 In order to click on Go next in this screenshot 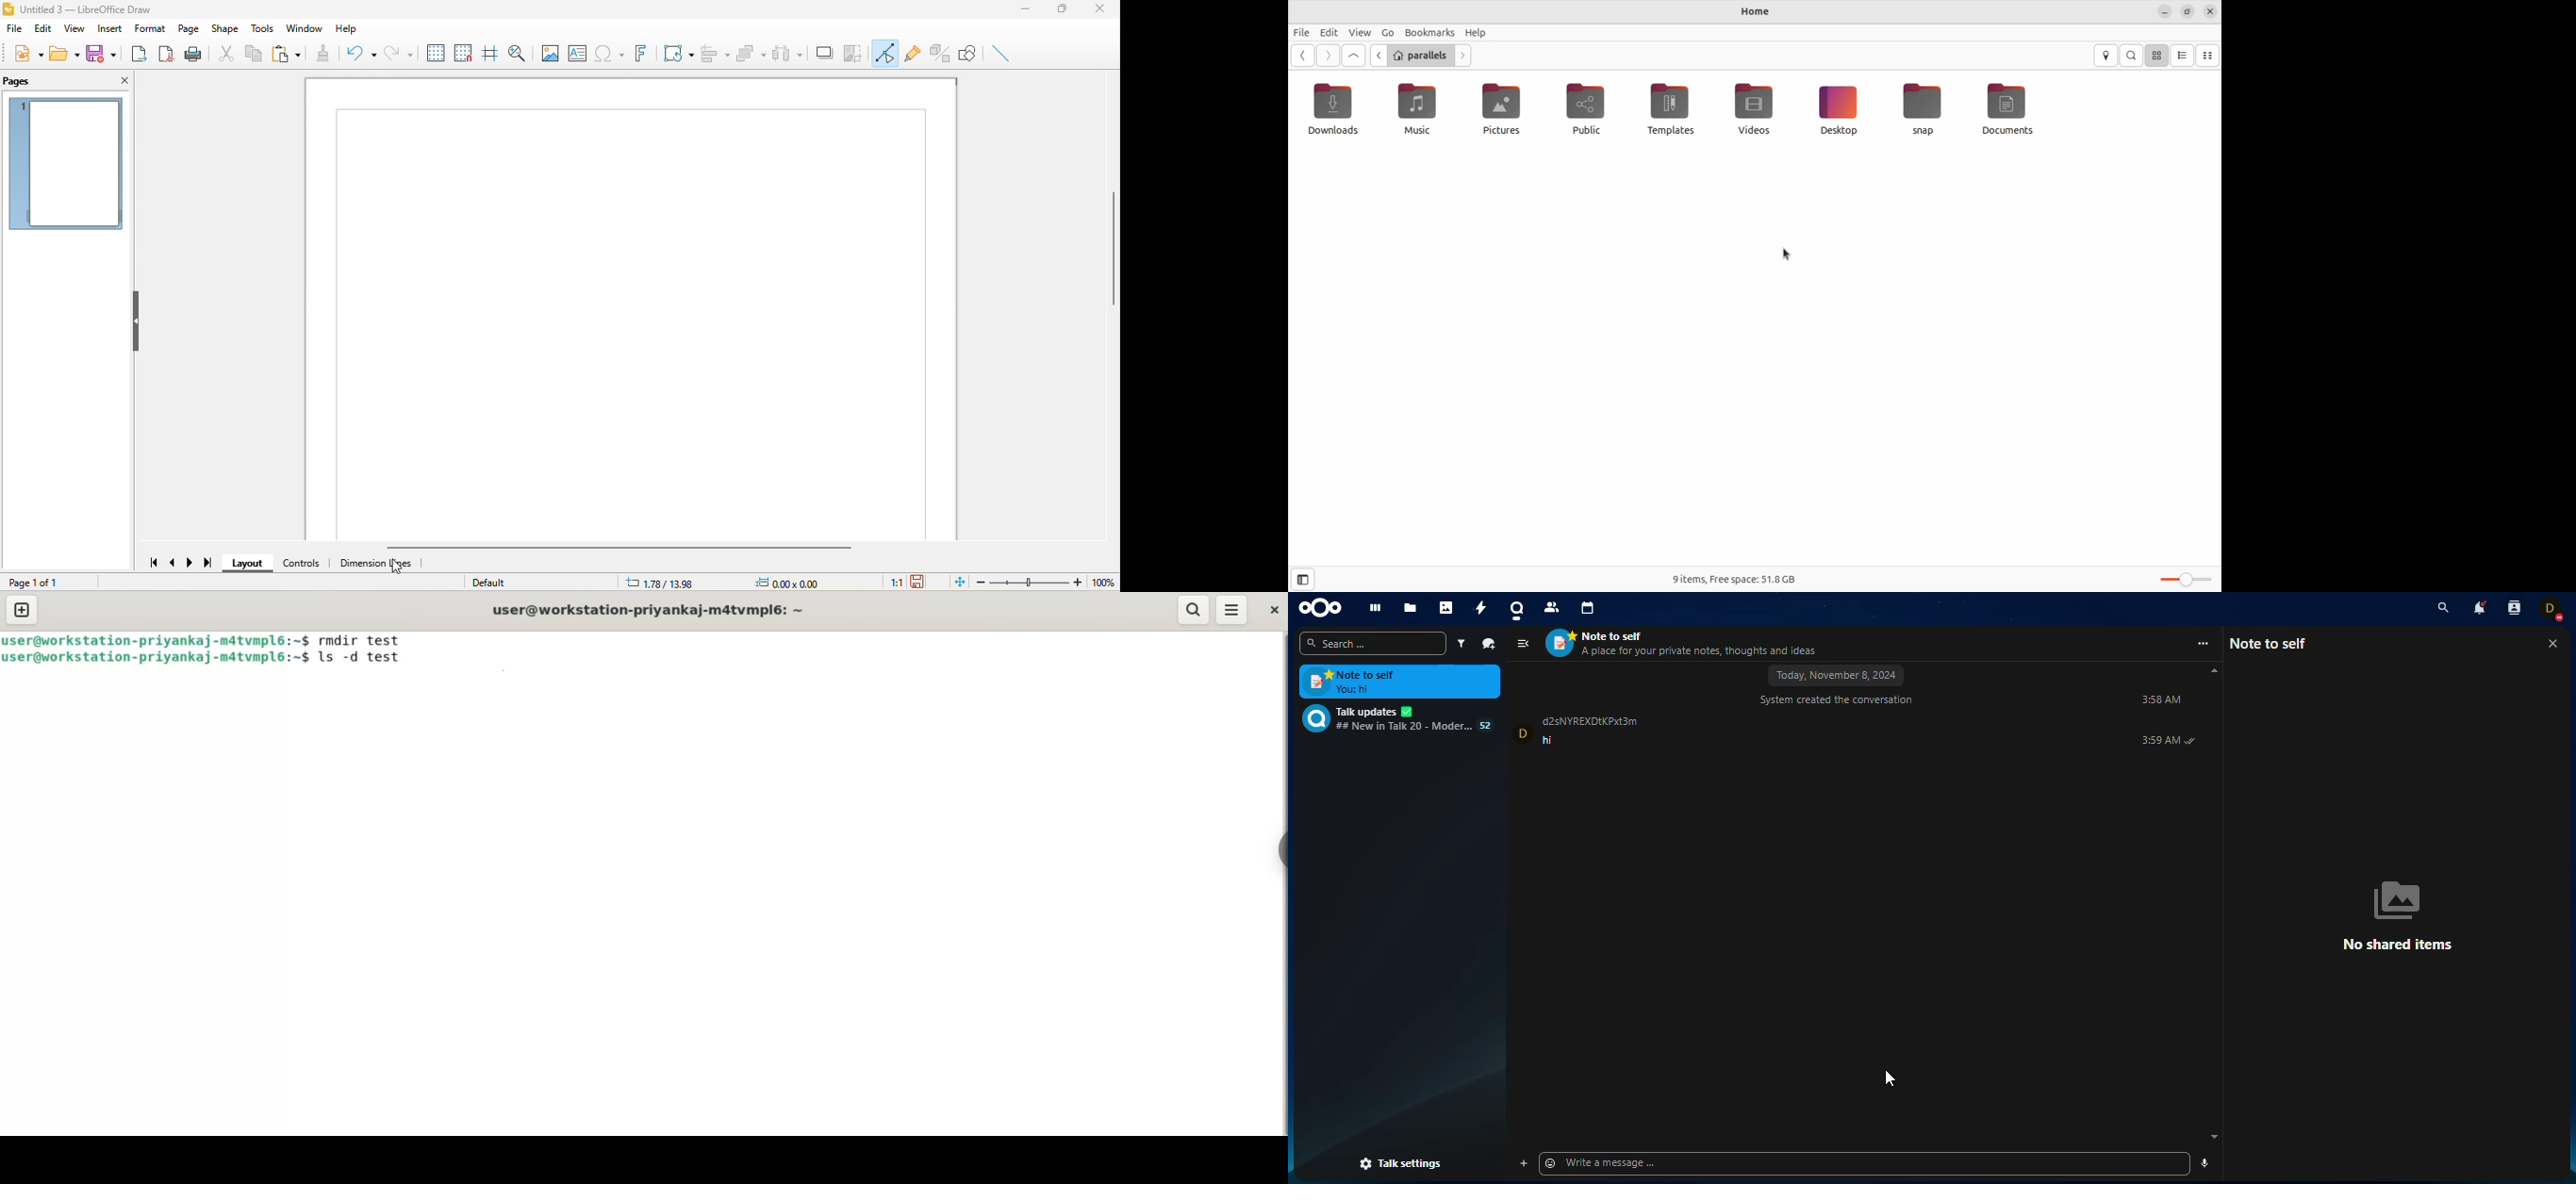, I will do `click(1464, 54)`.